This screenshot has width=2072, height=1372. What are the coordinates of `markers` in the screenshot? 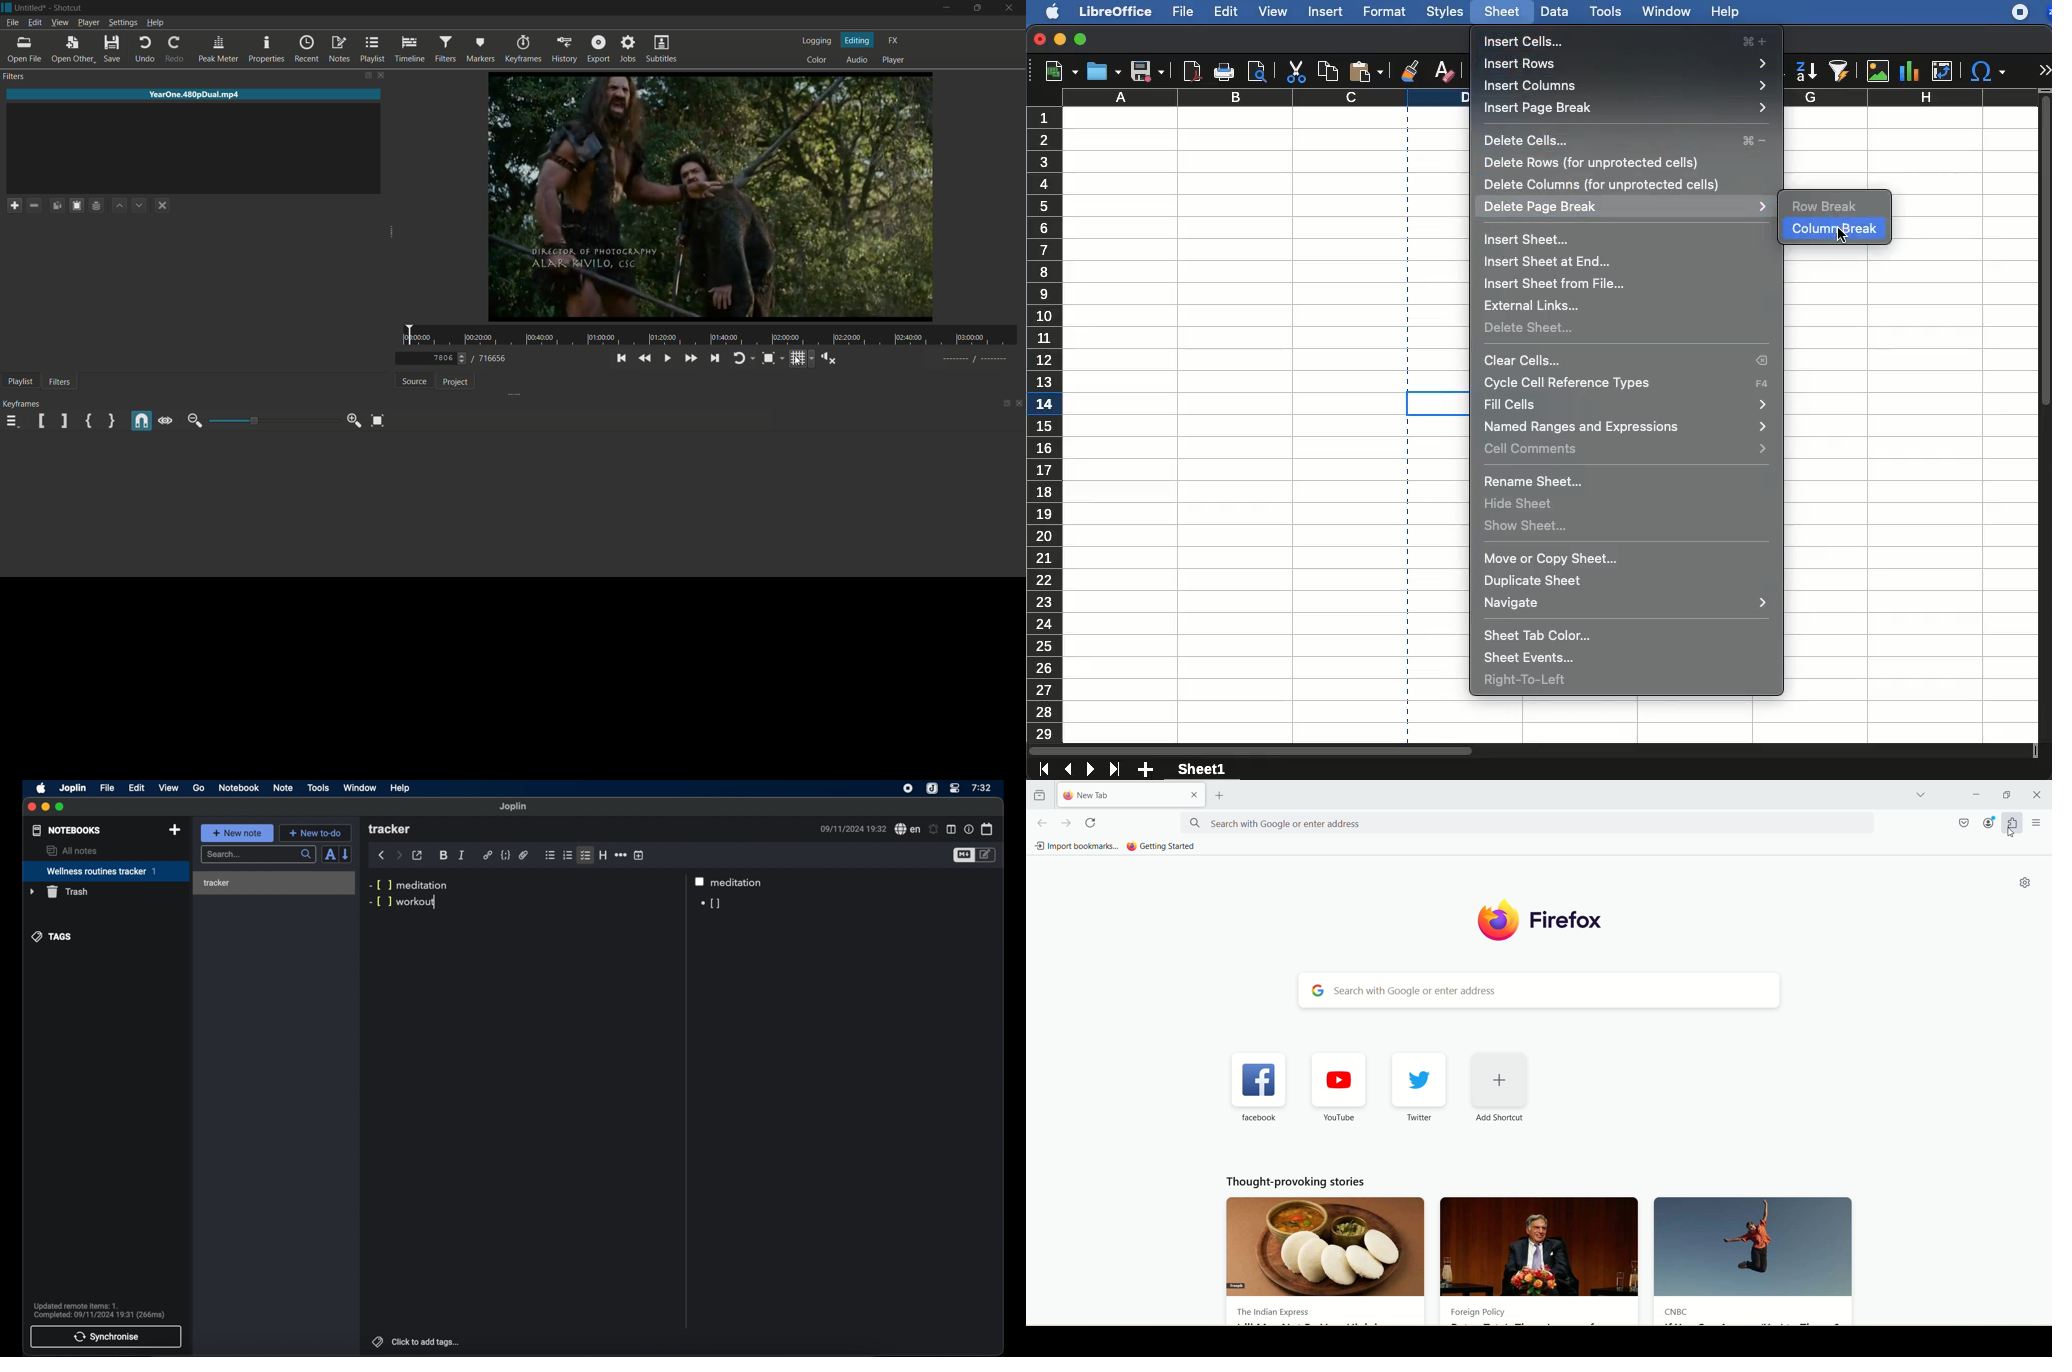 It's located at (481, 49).